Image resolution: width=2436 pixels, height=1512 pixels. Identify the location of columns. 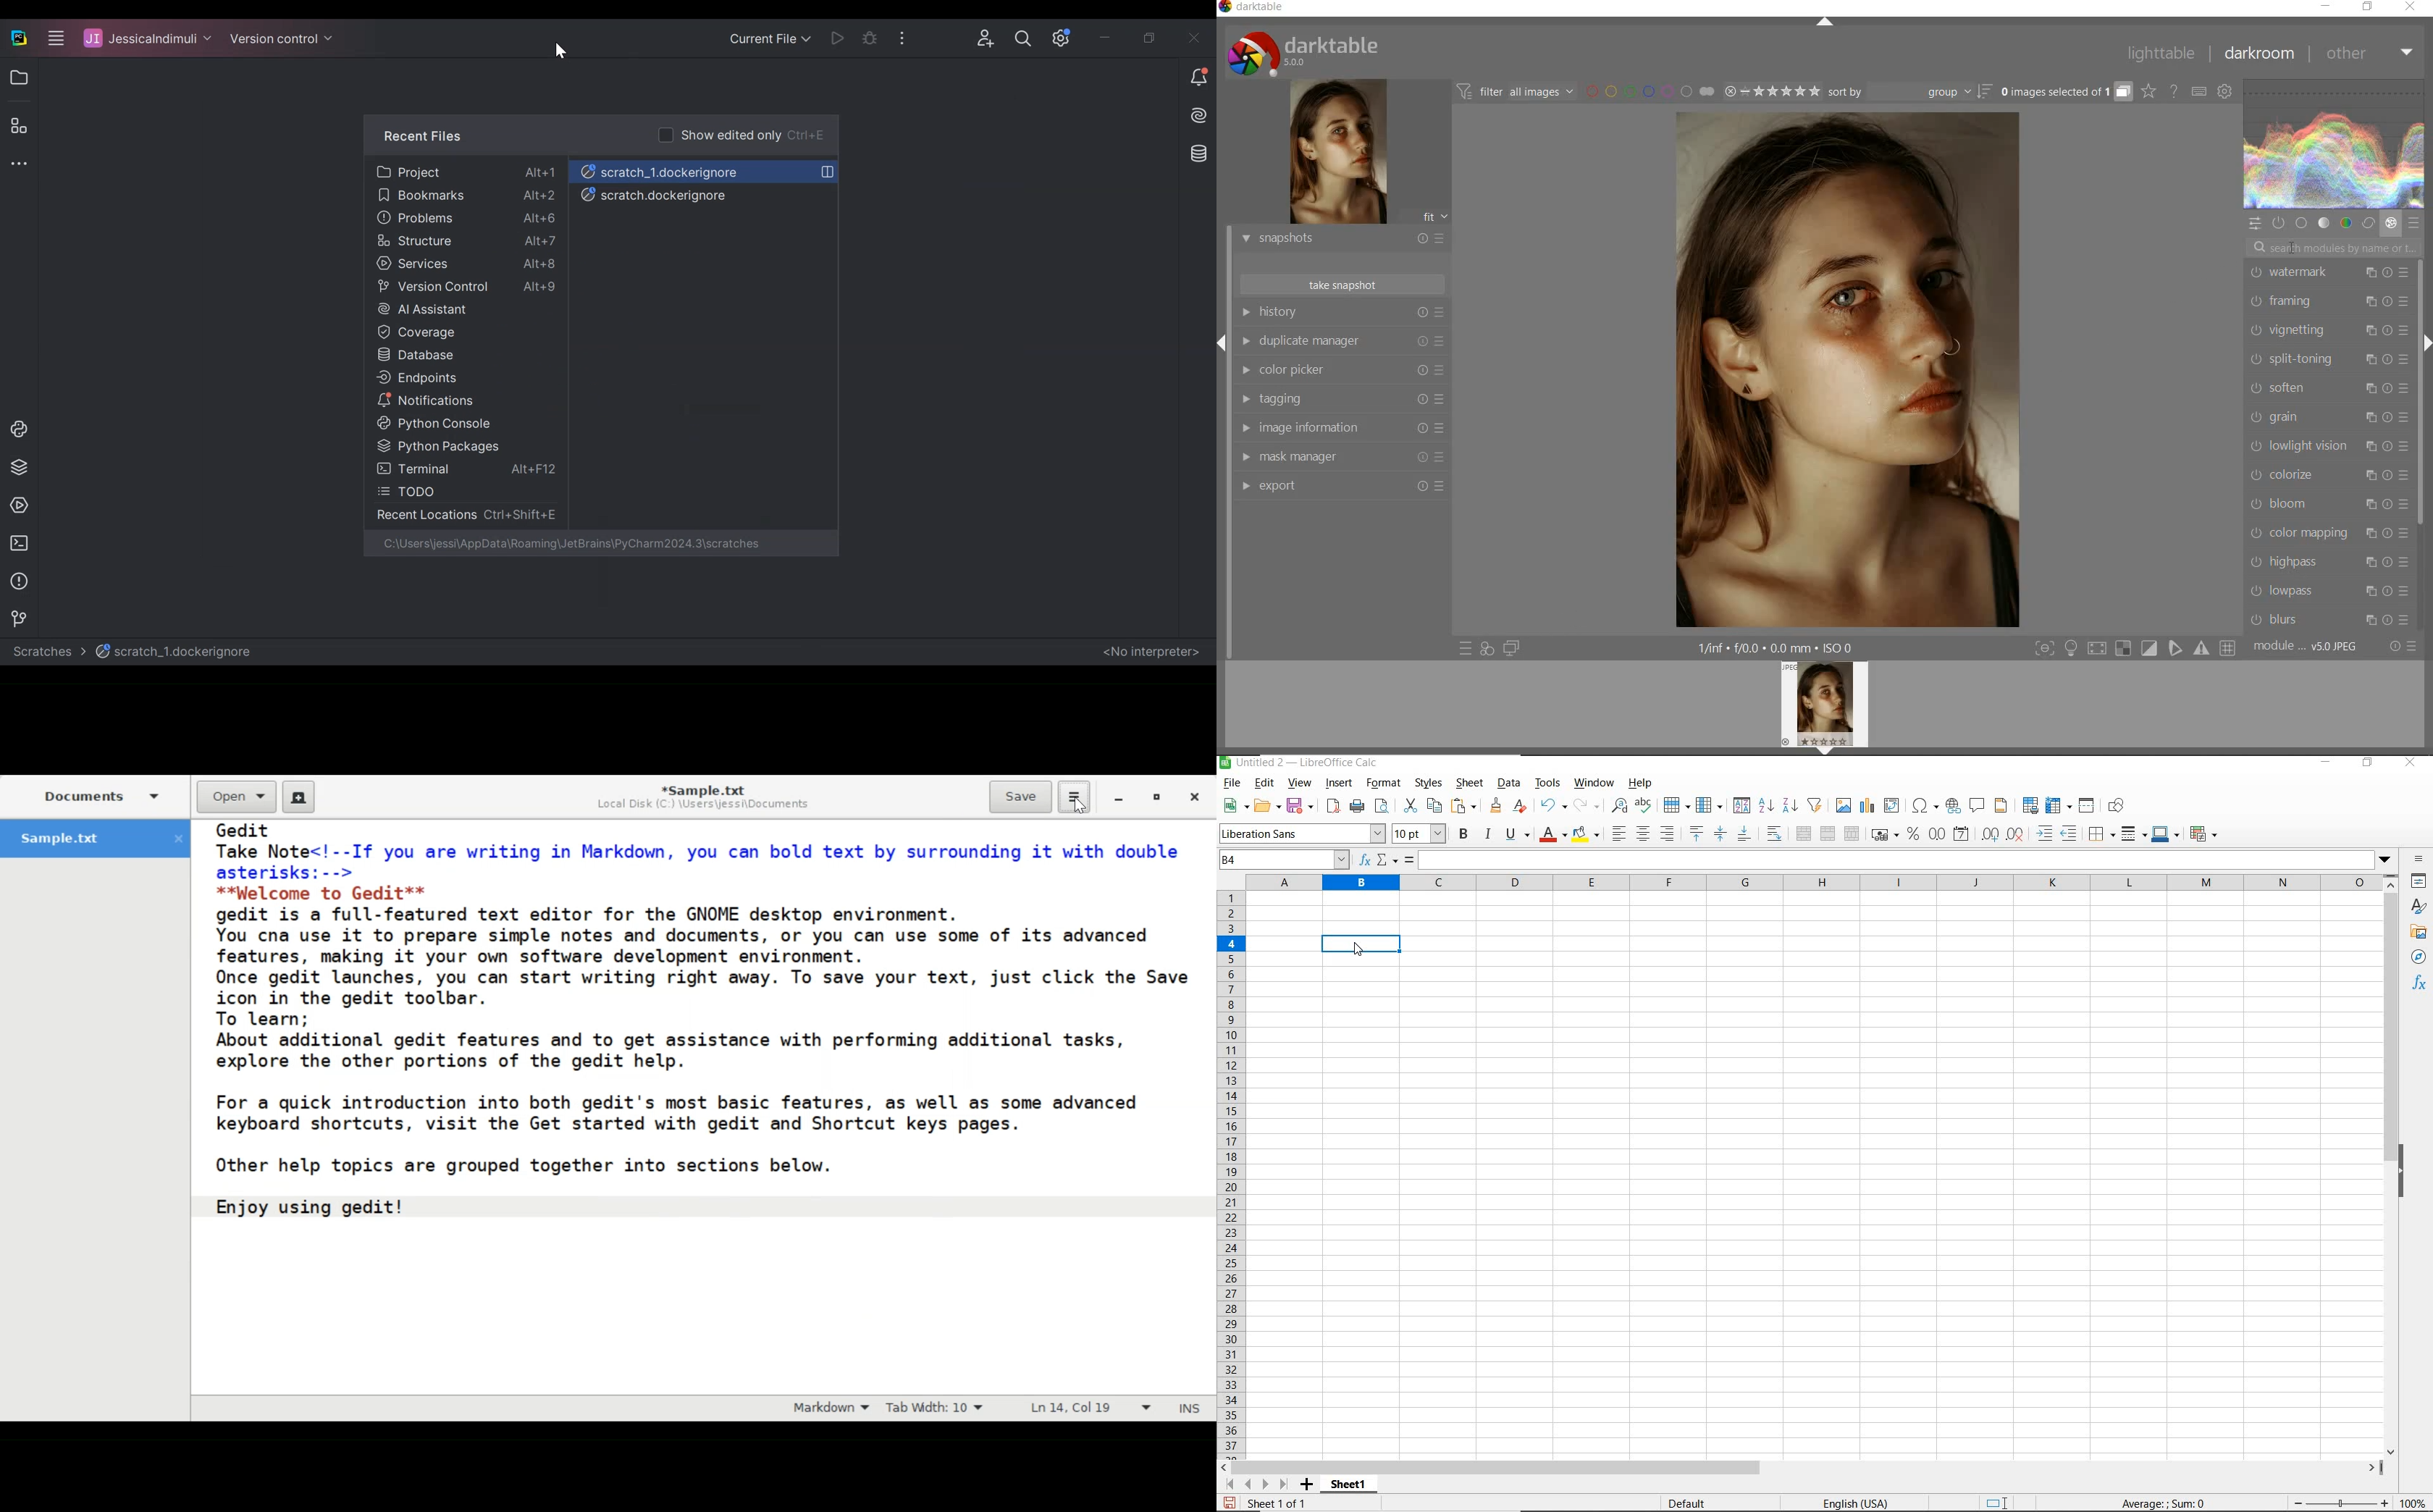
(1815, 882).